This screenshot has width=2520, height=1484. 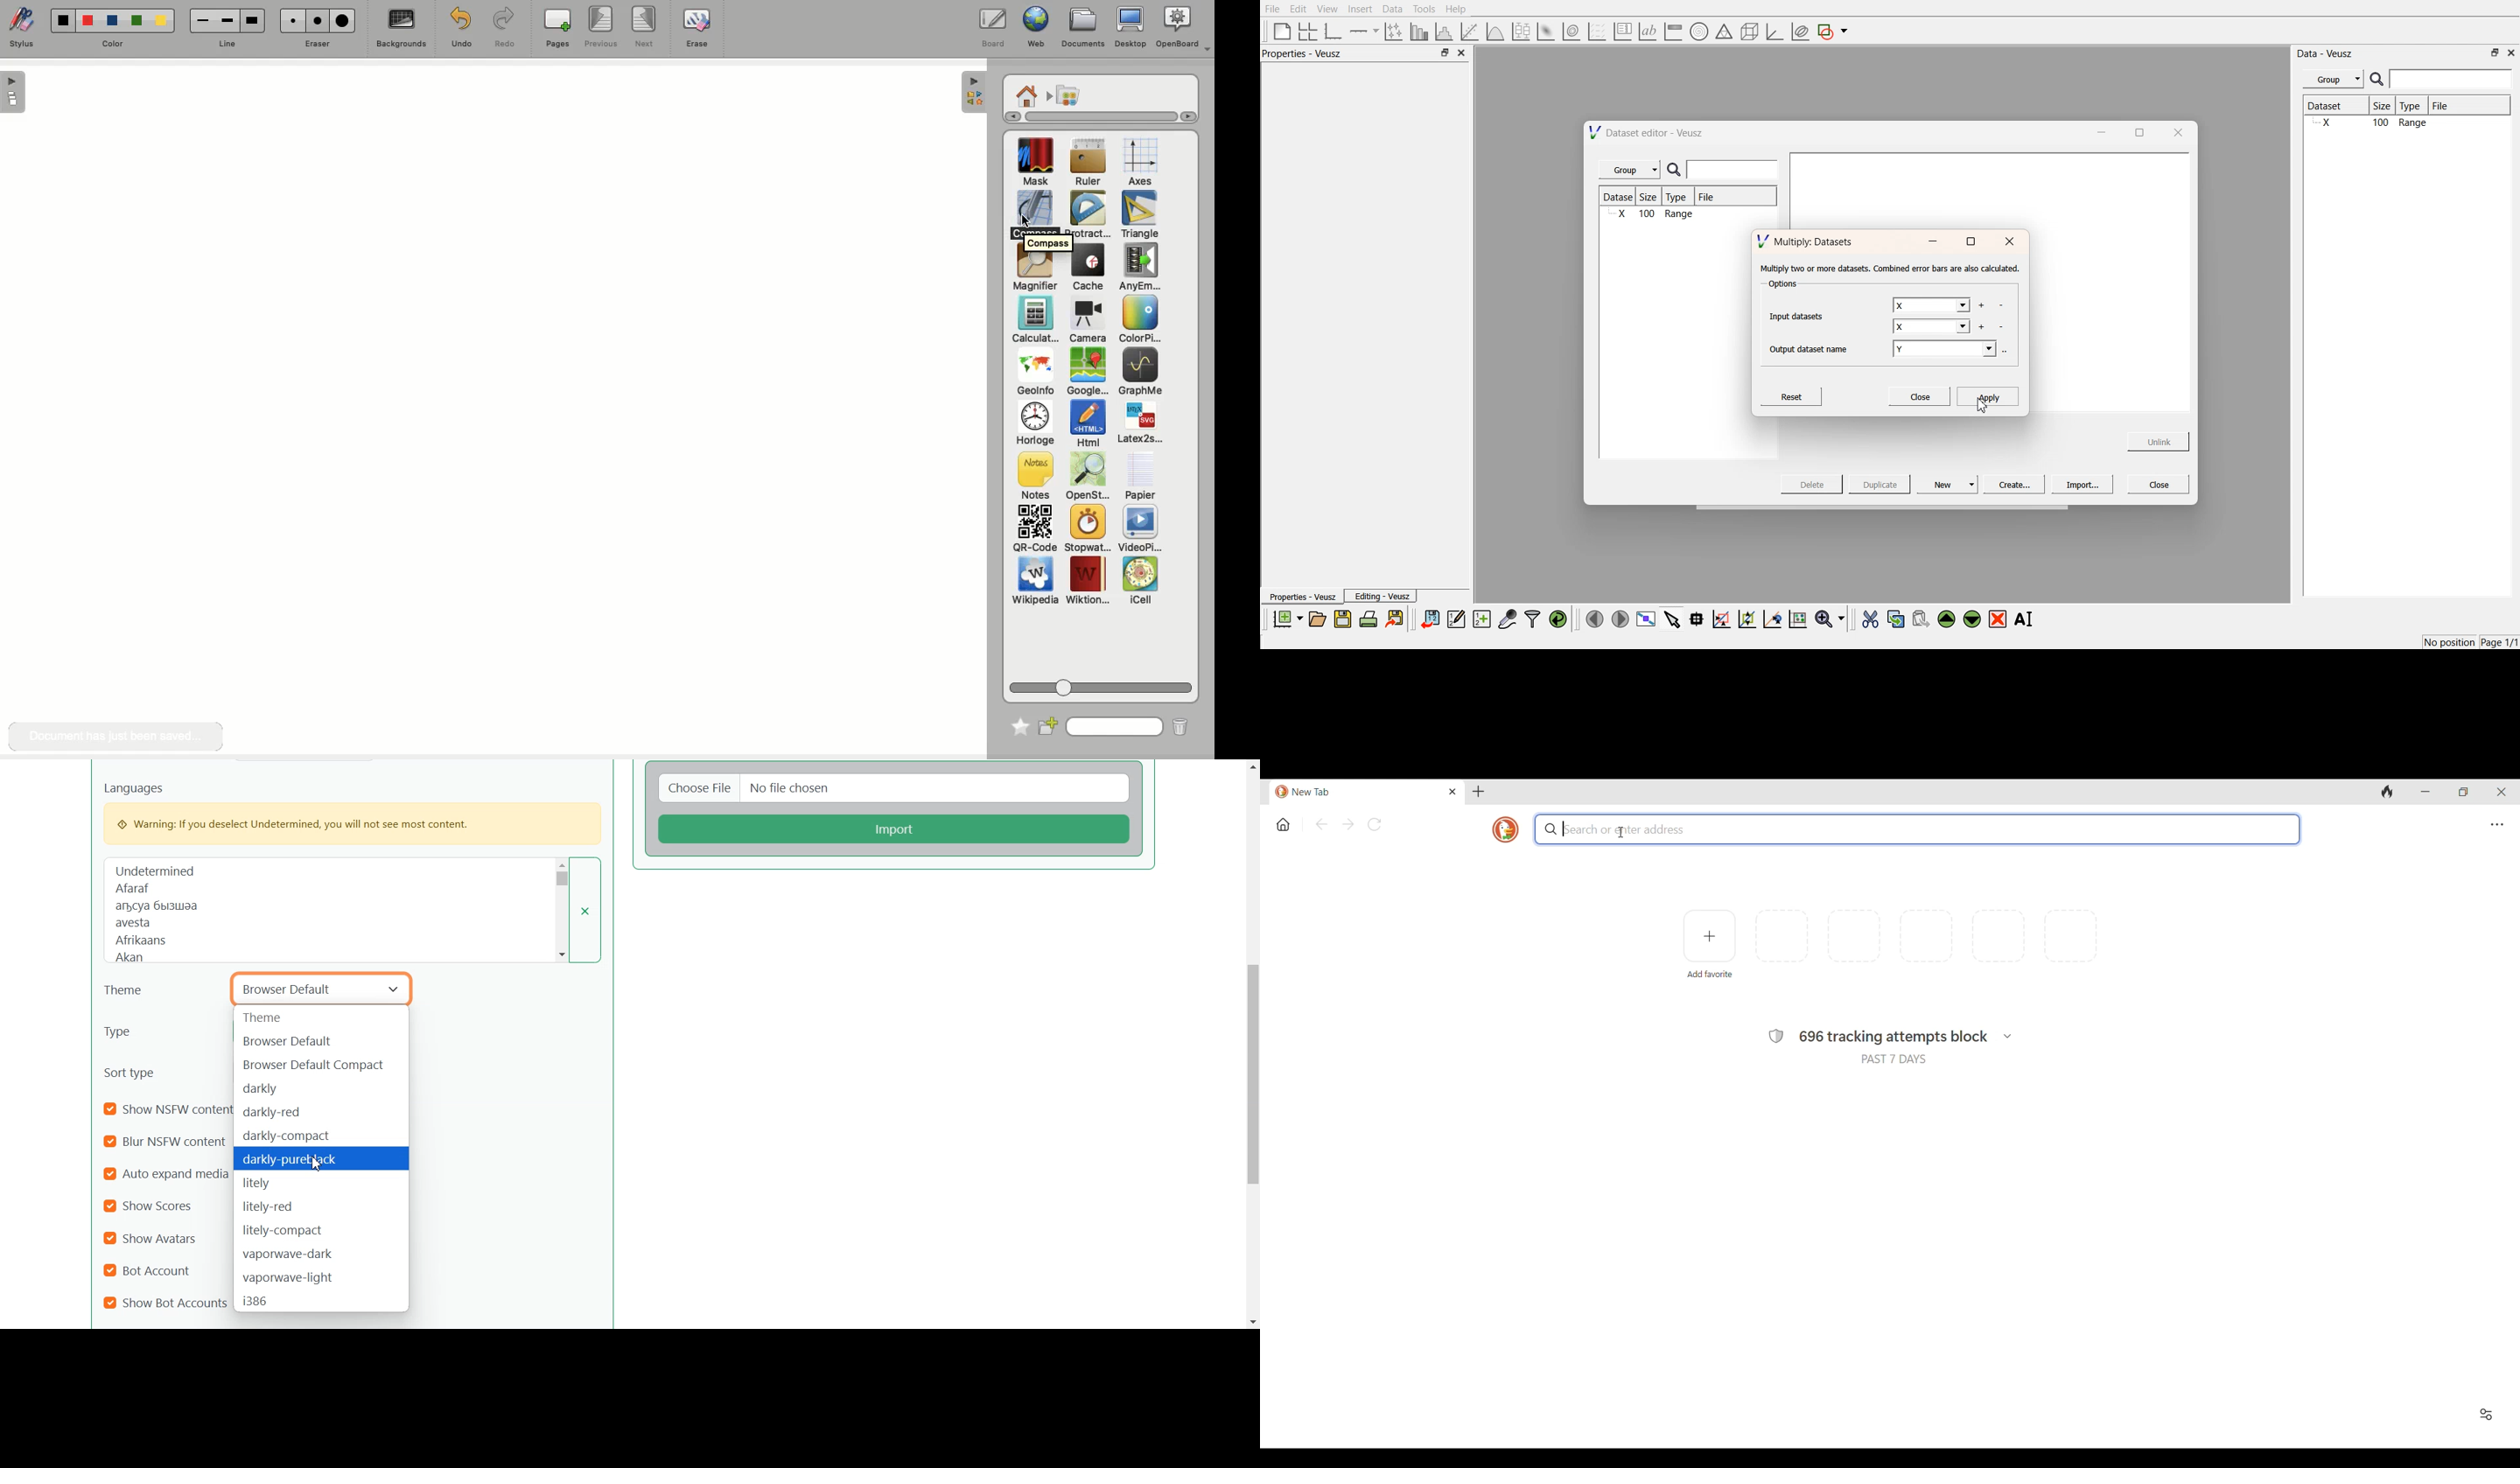 I want to click on minimise or maximise, so click(x=1444, y=53).